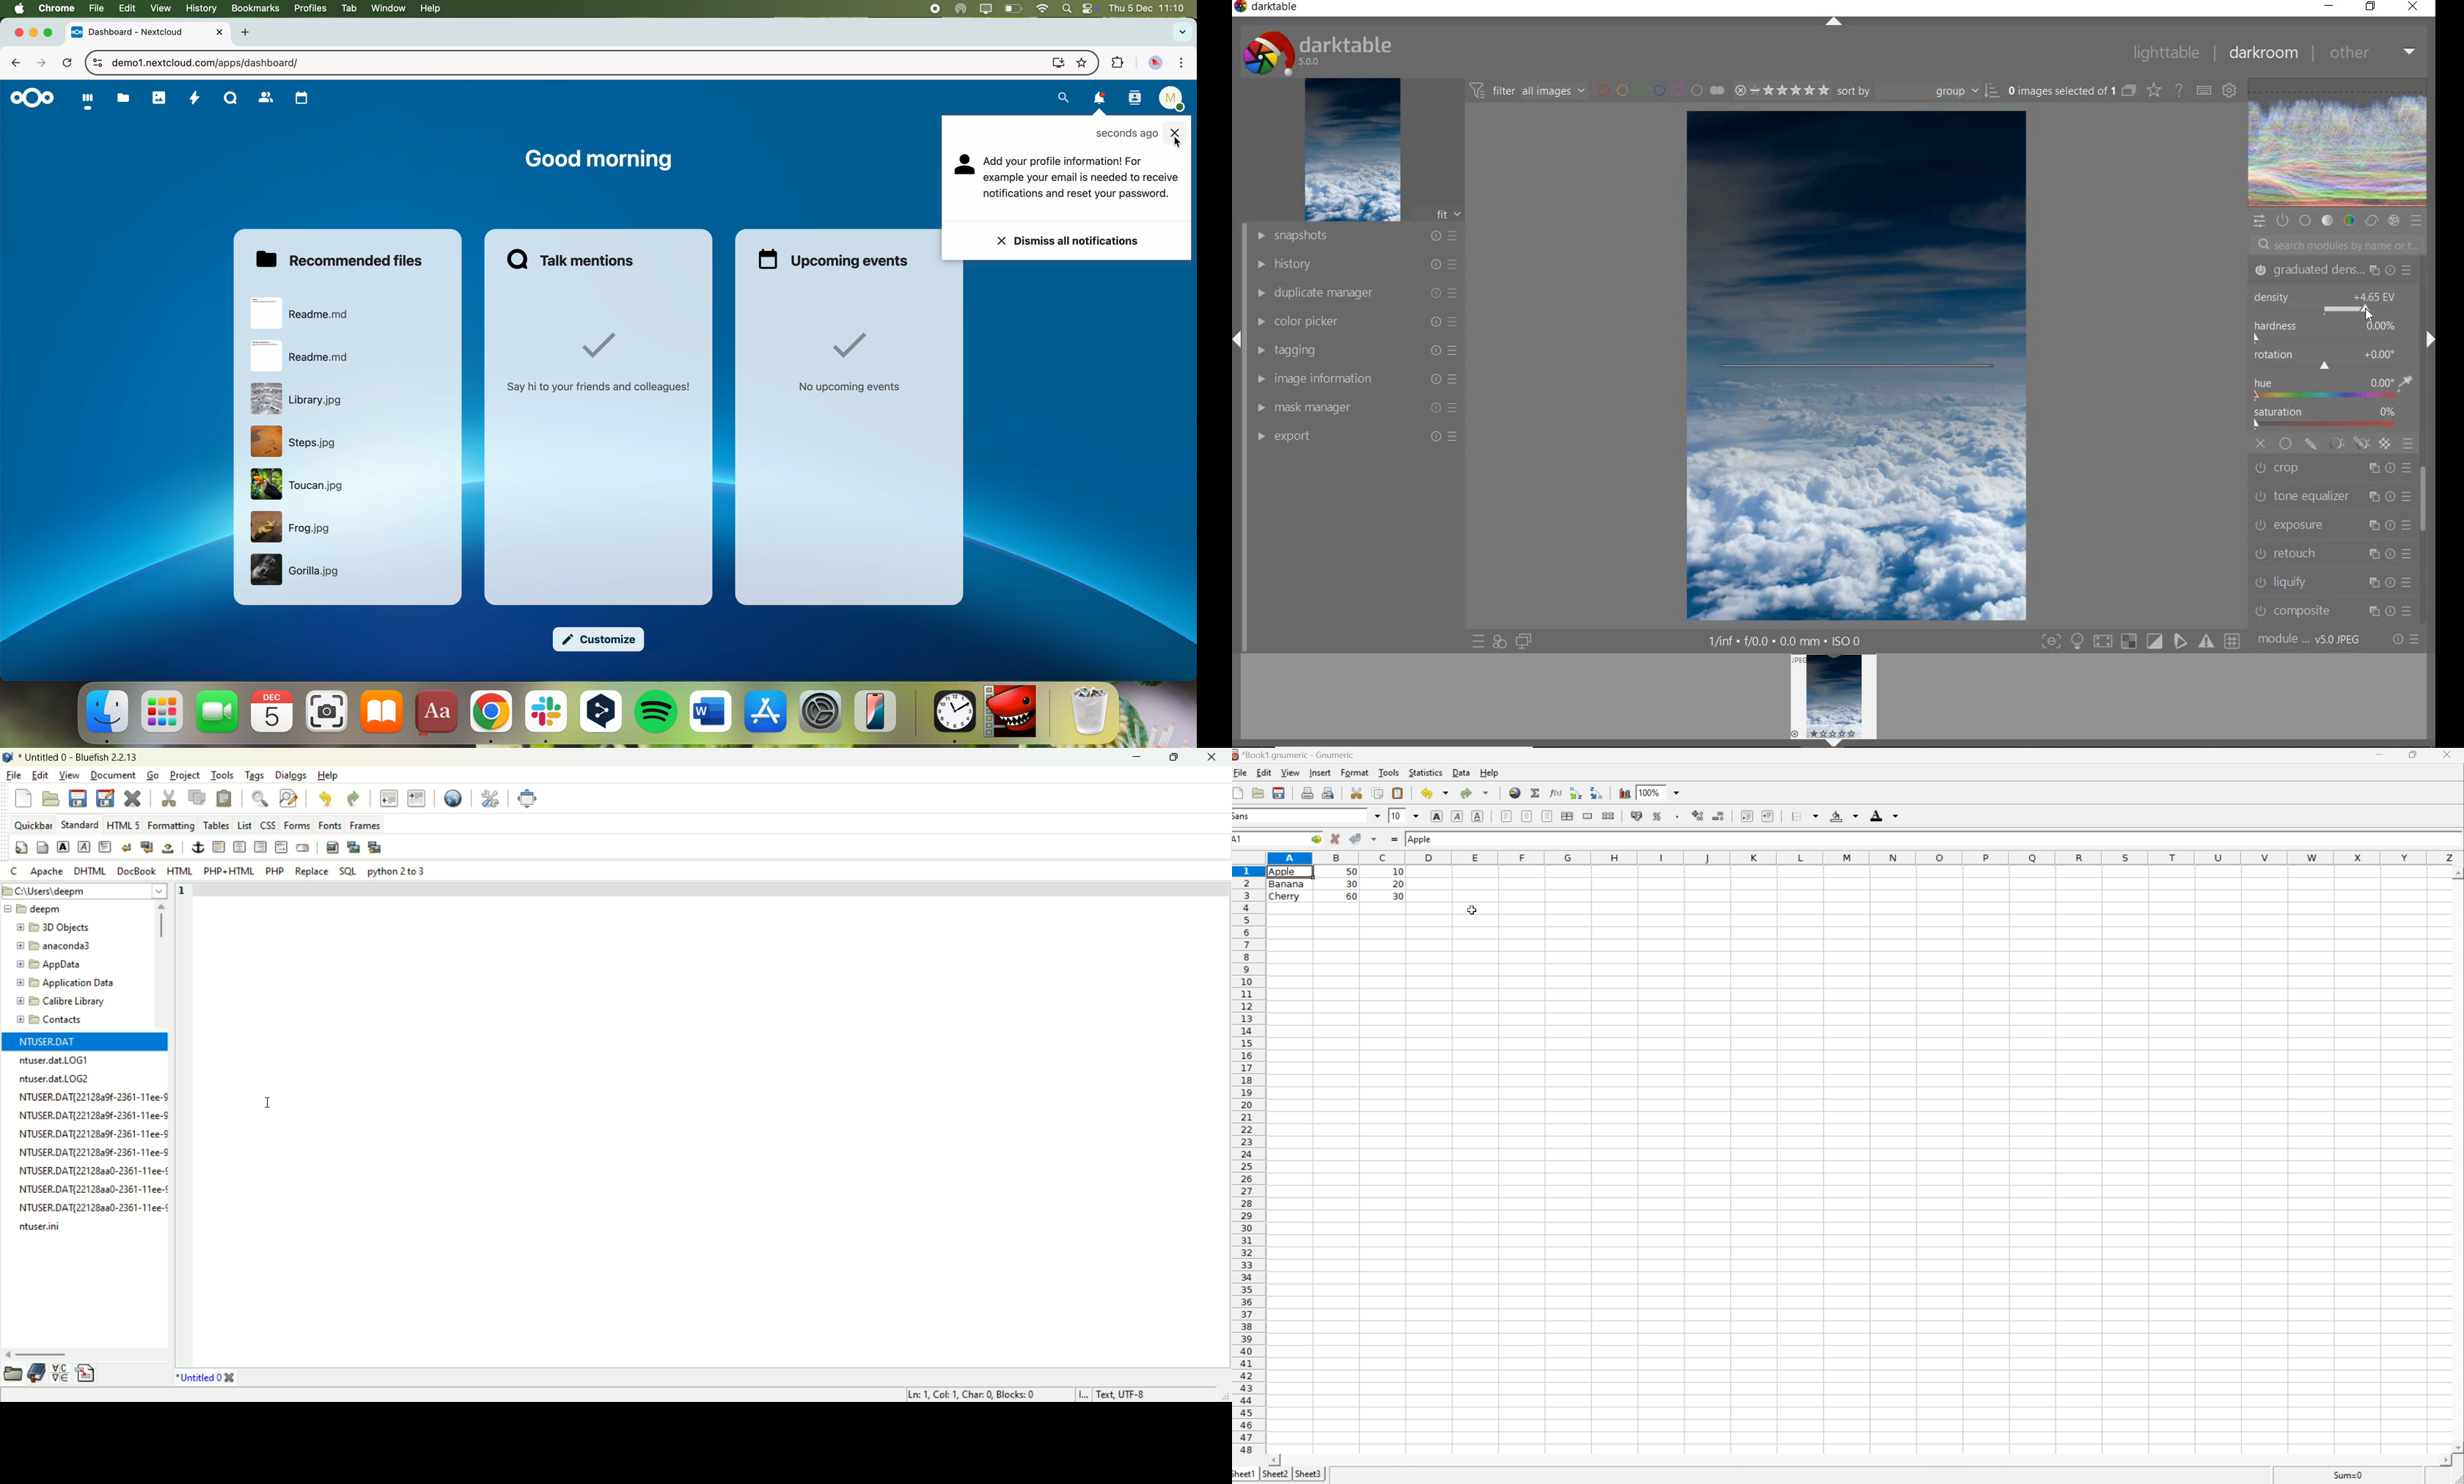 The width and height of the screenshot is (2464, 1484). I want to click on recommended files, so click(343, 259).